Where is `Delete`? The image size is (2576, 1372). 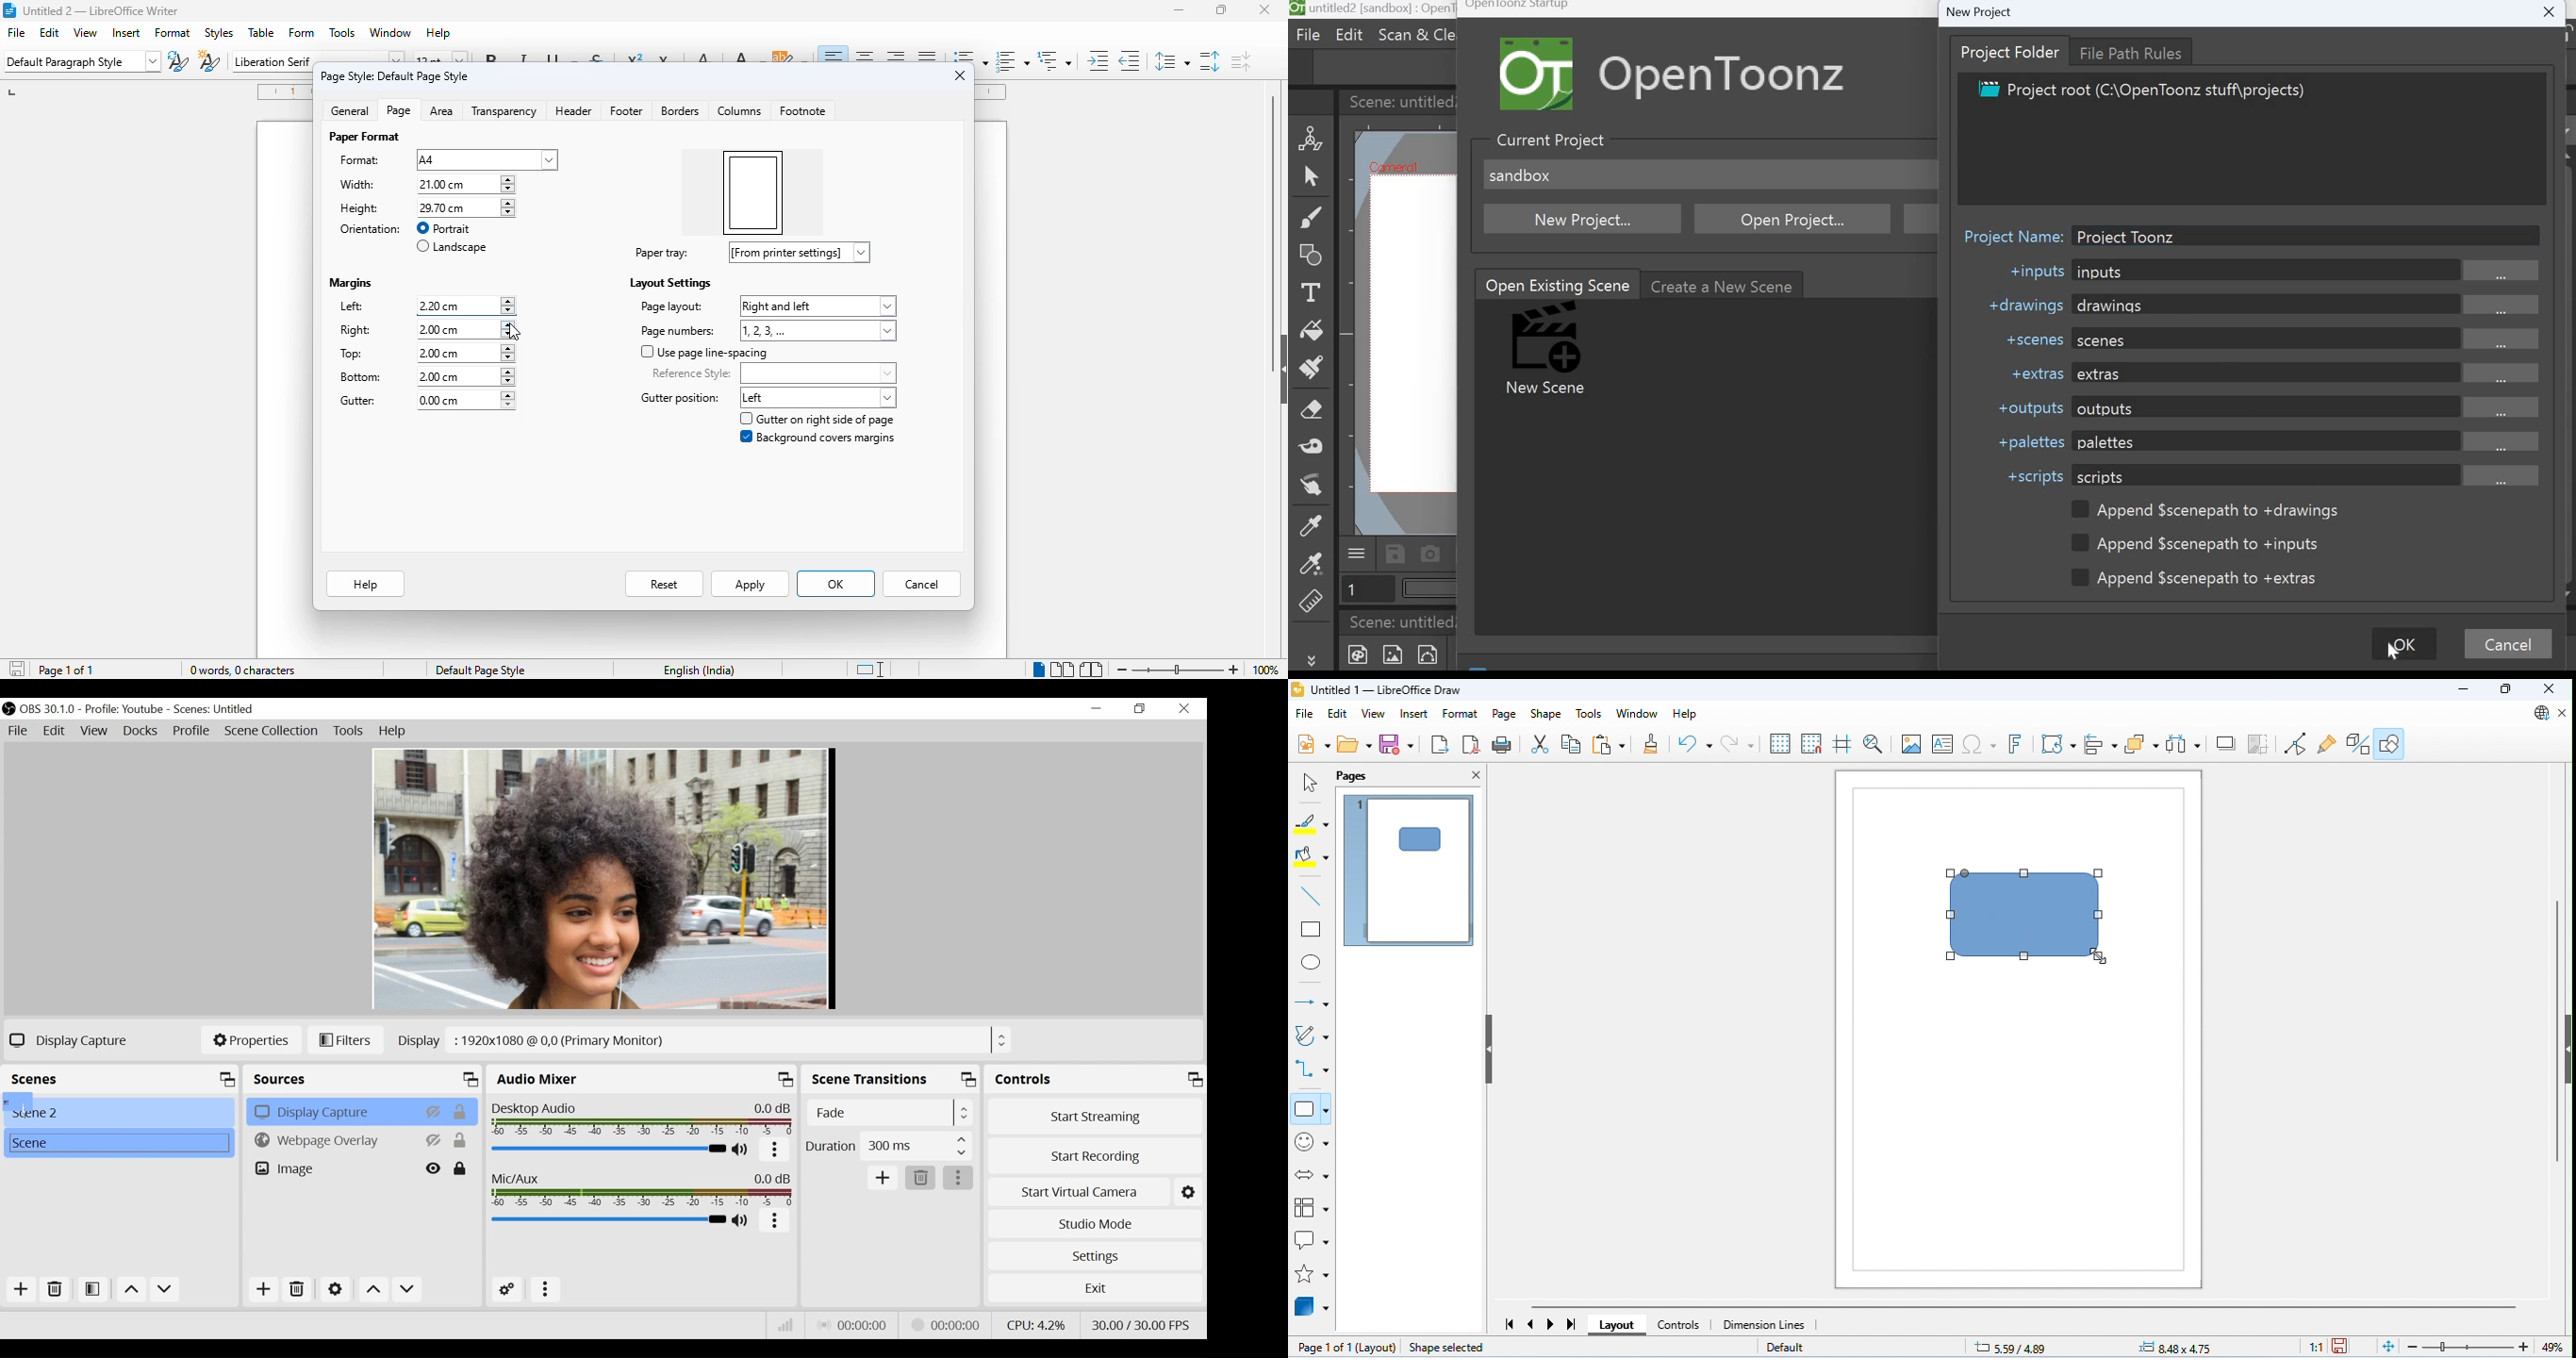
Delete is located at coordinates (919, 1177).